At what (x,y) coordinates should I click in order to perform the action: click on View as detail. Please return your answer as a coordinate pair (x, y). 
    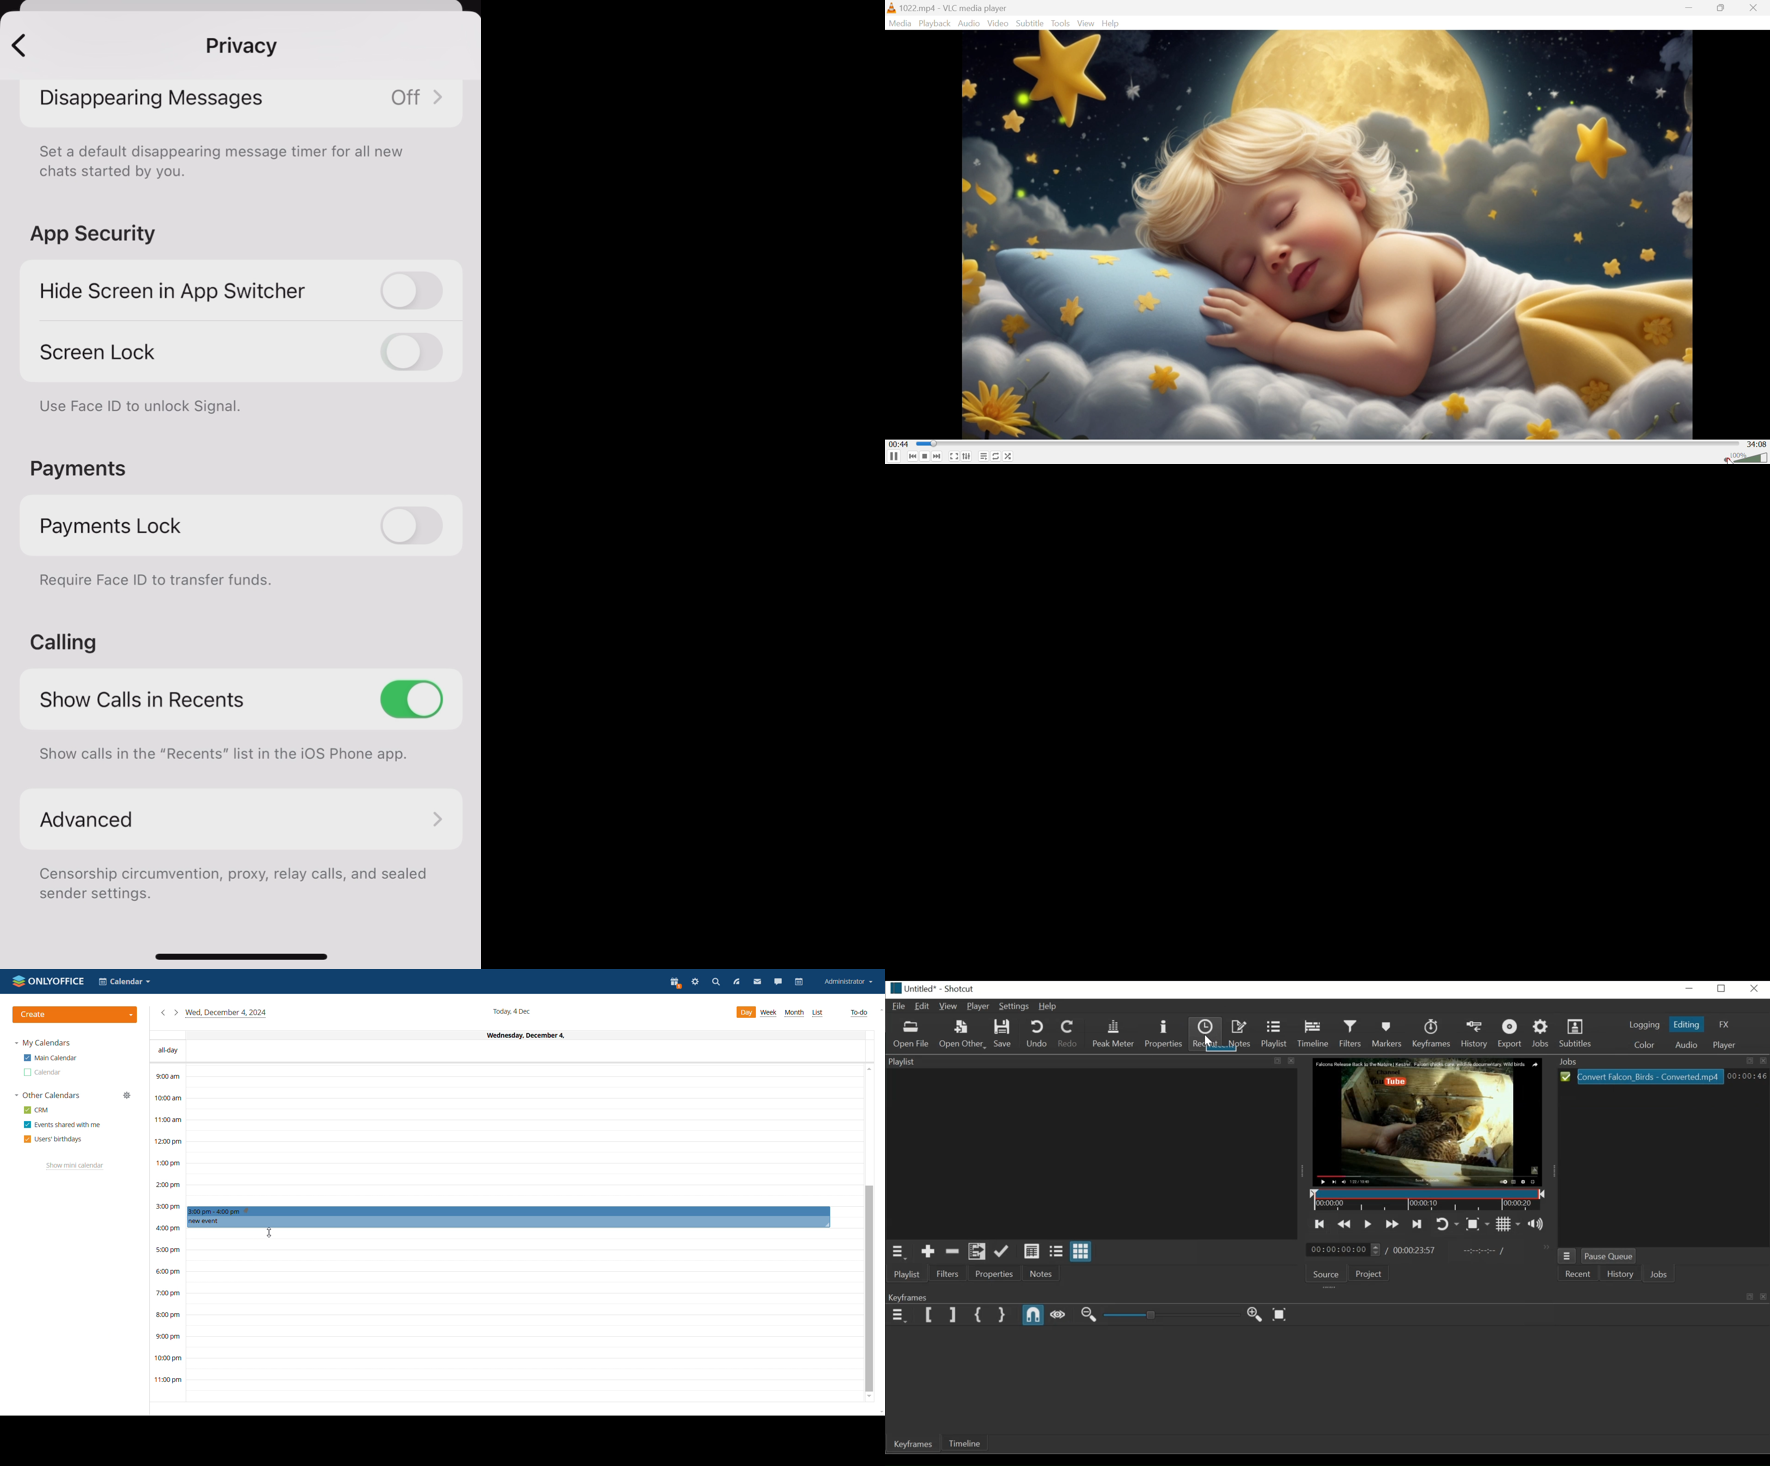
    Looking at the image, I should click on (1032, 1252).